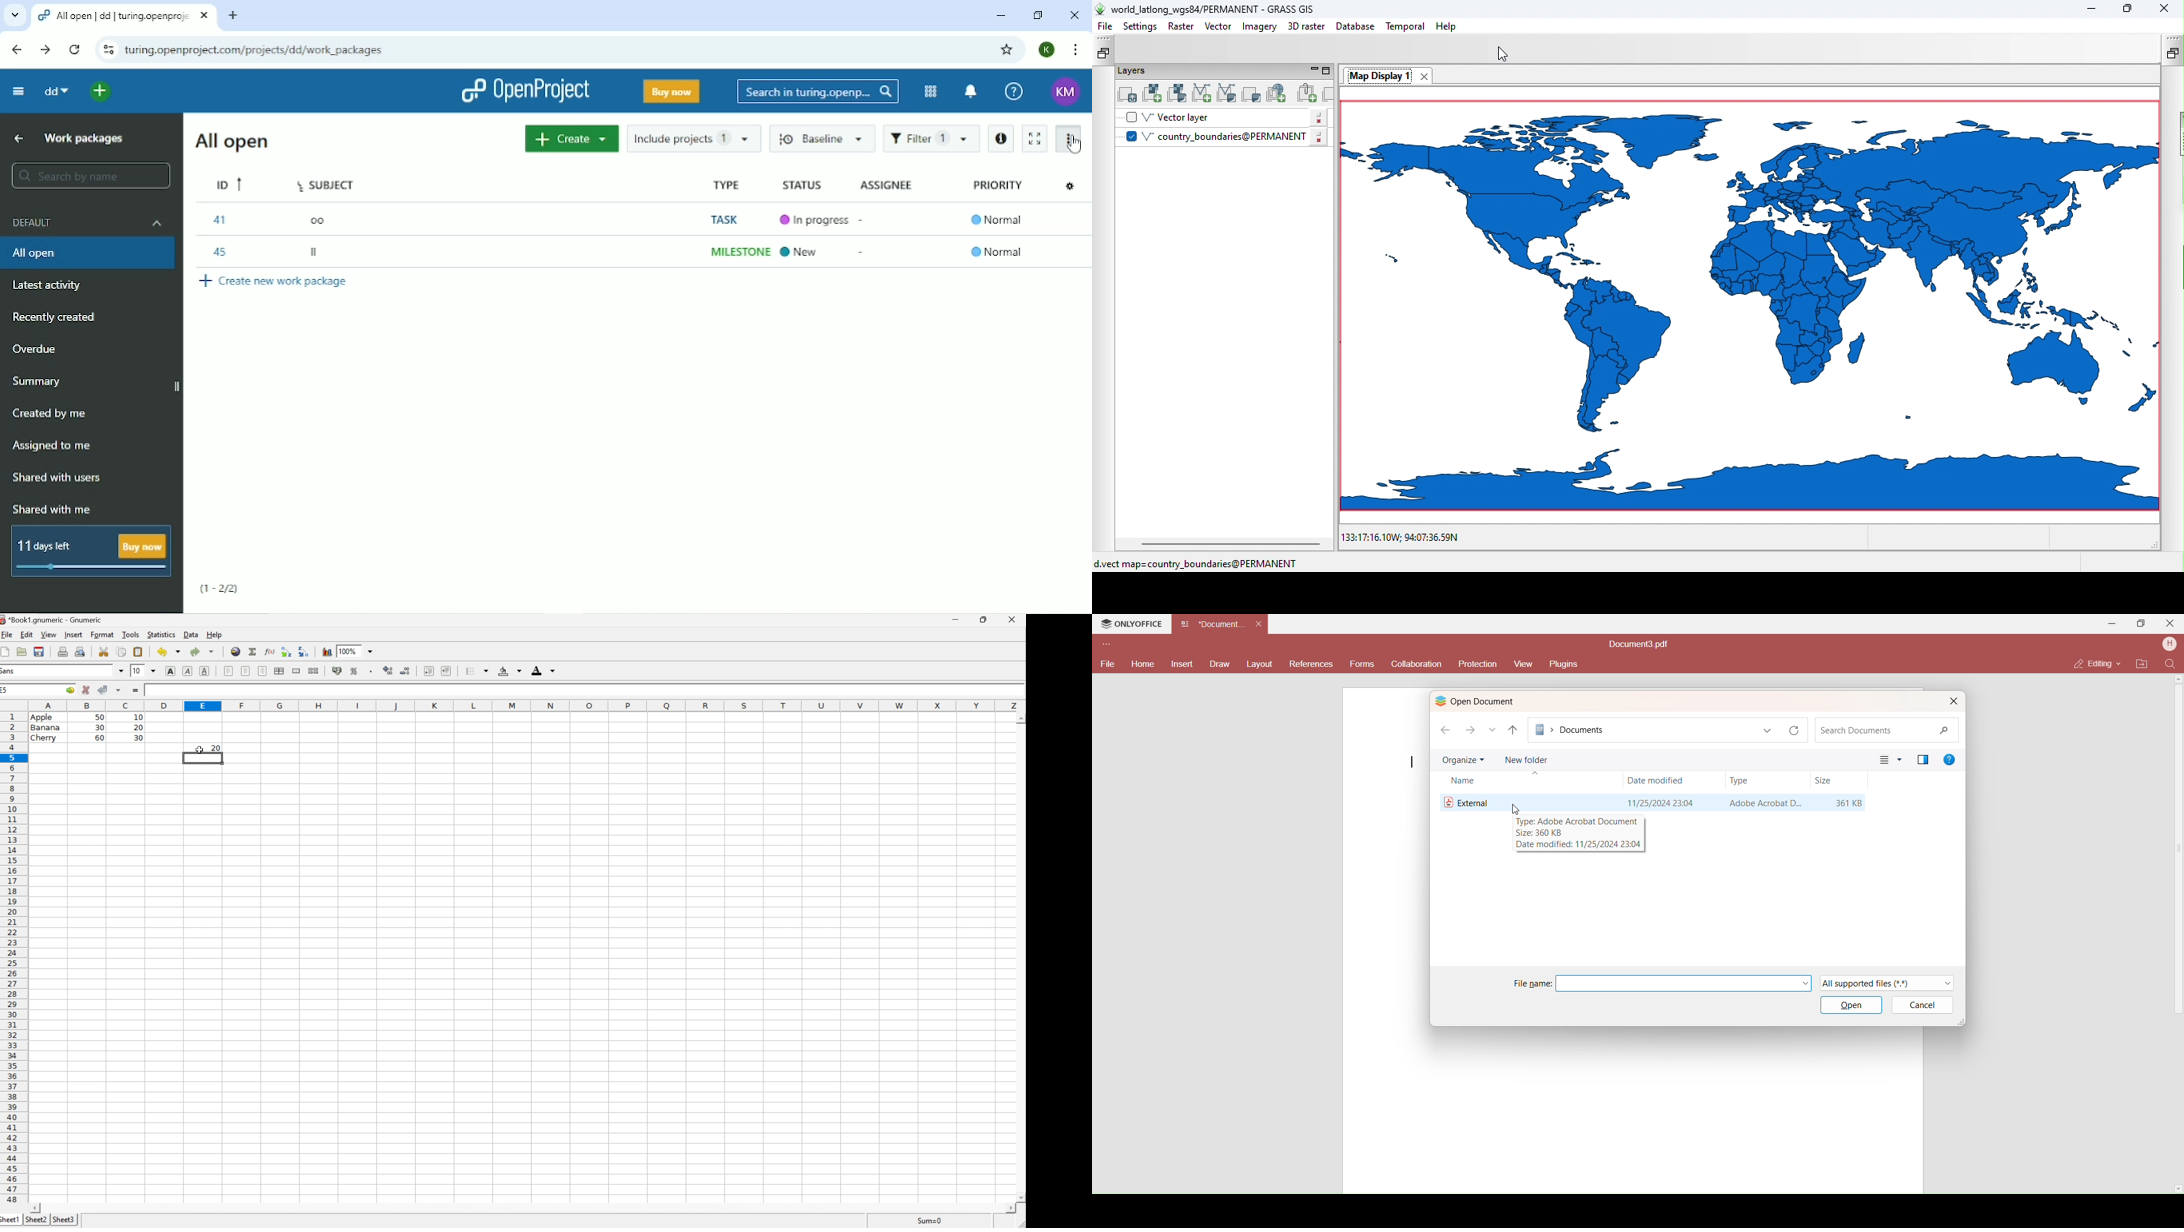  What do you see at coordinates (1740, 780) in the screenshot?
I see `Type` at bounding box center [1740, 780].